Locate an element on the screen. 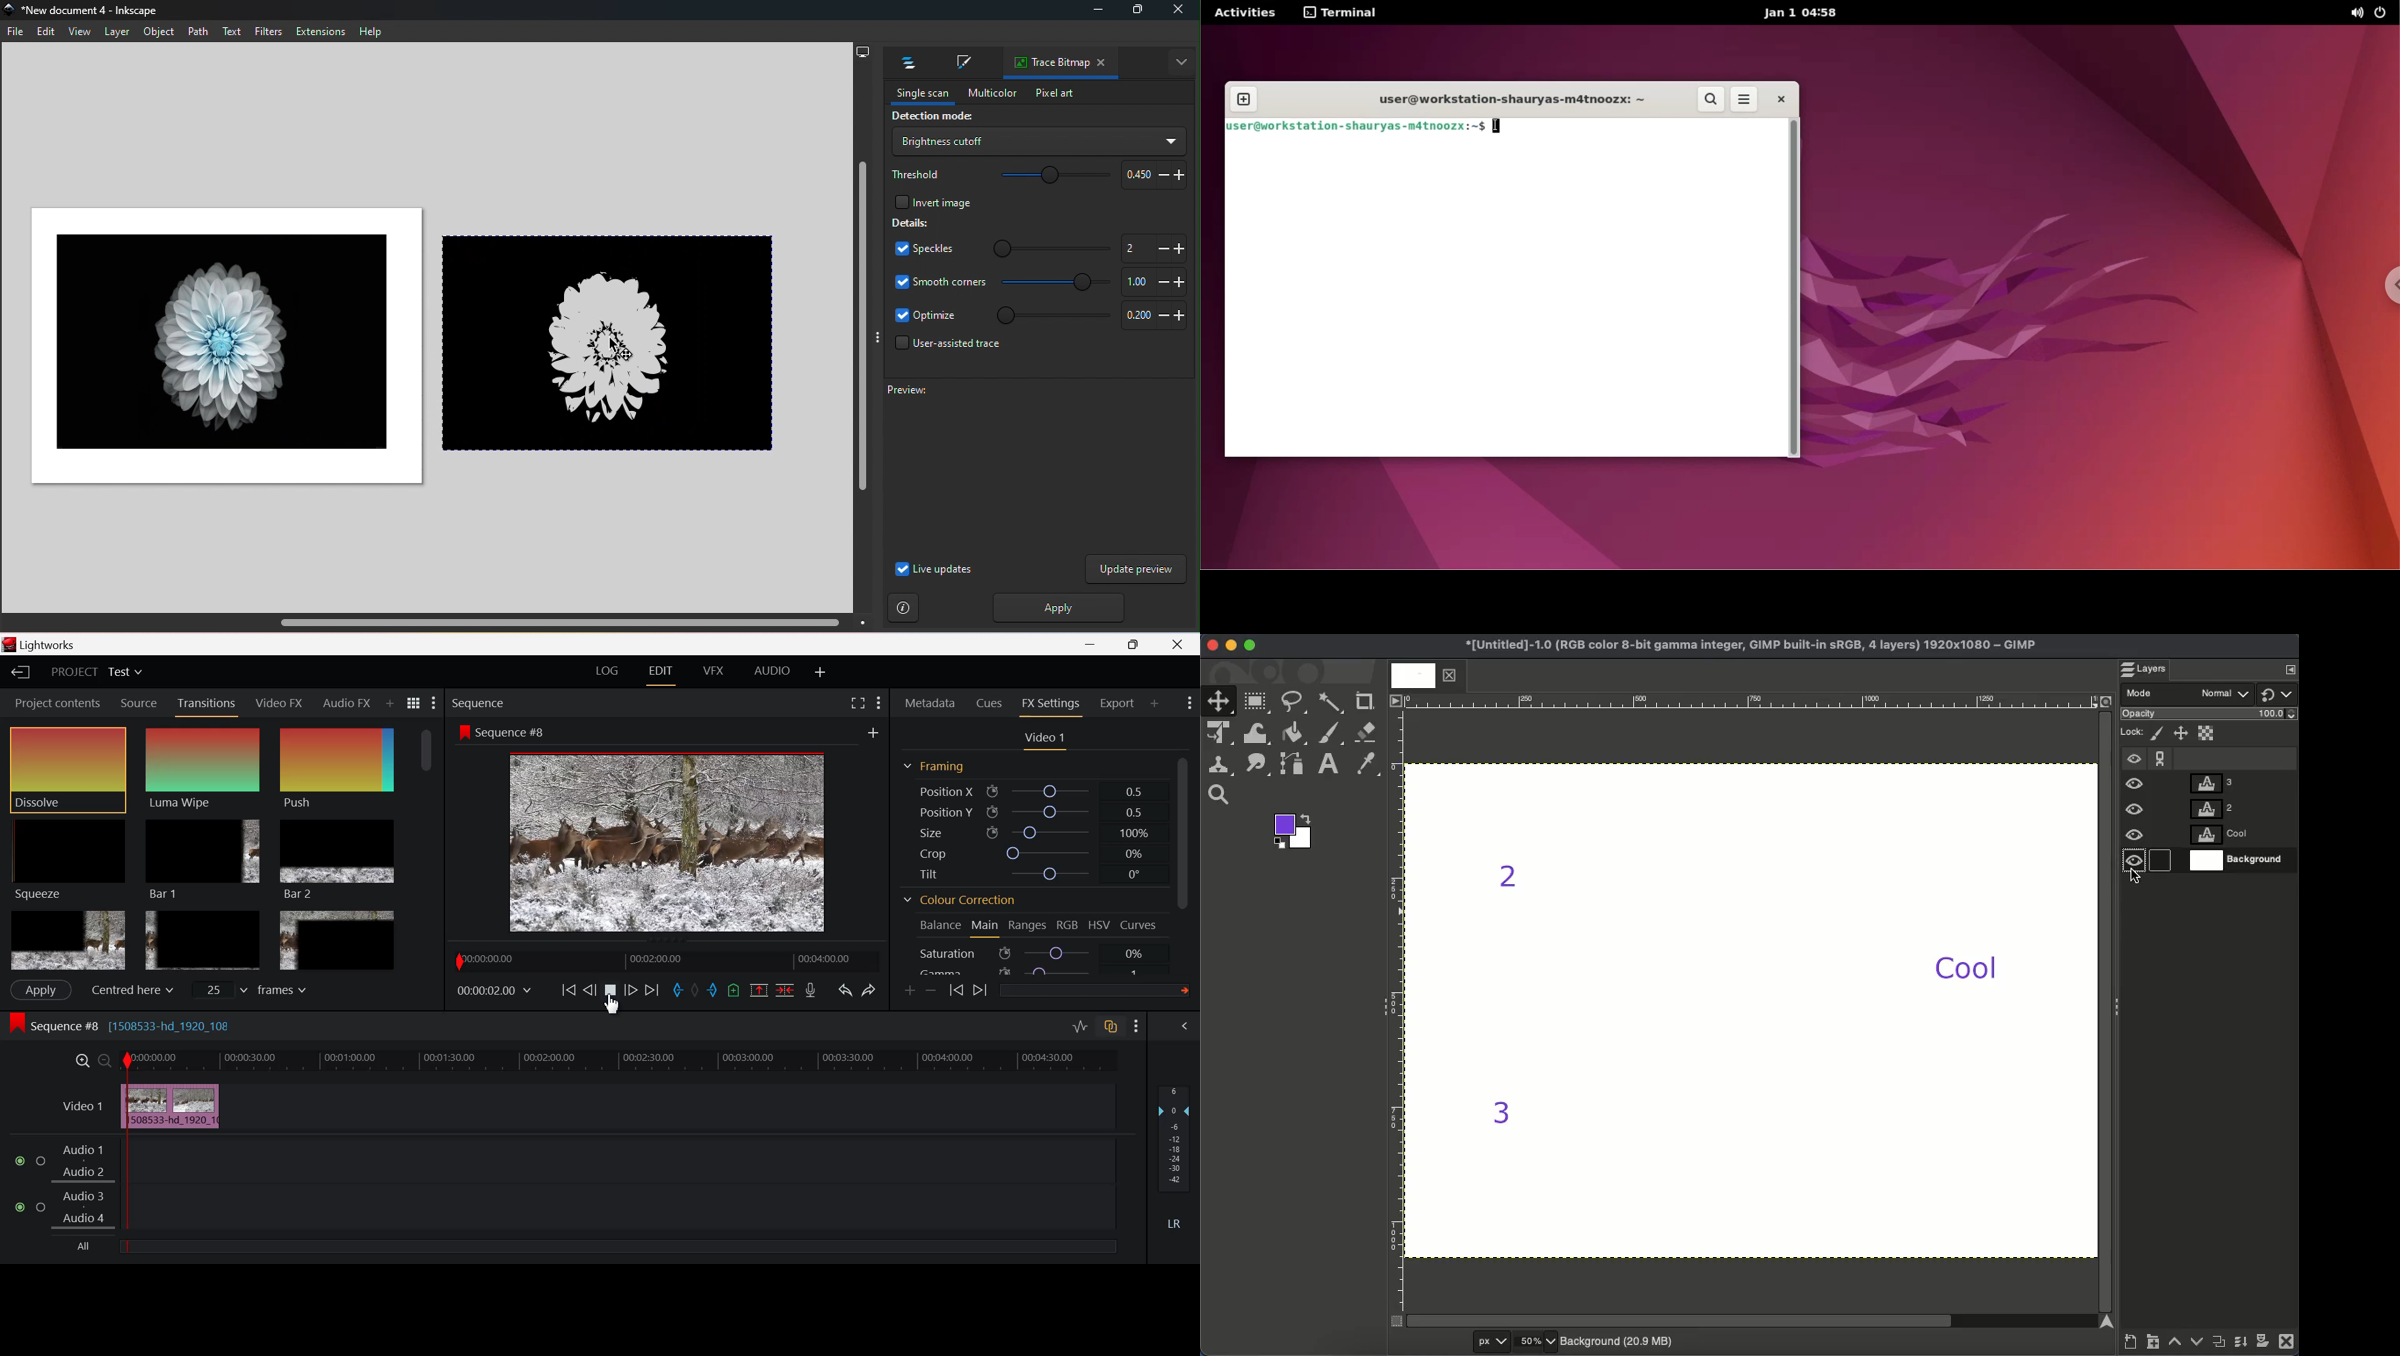  Smooth corners is located at coordinates (940, 281).